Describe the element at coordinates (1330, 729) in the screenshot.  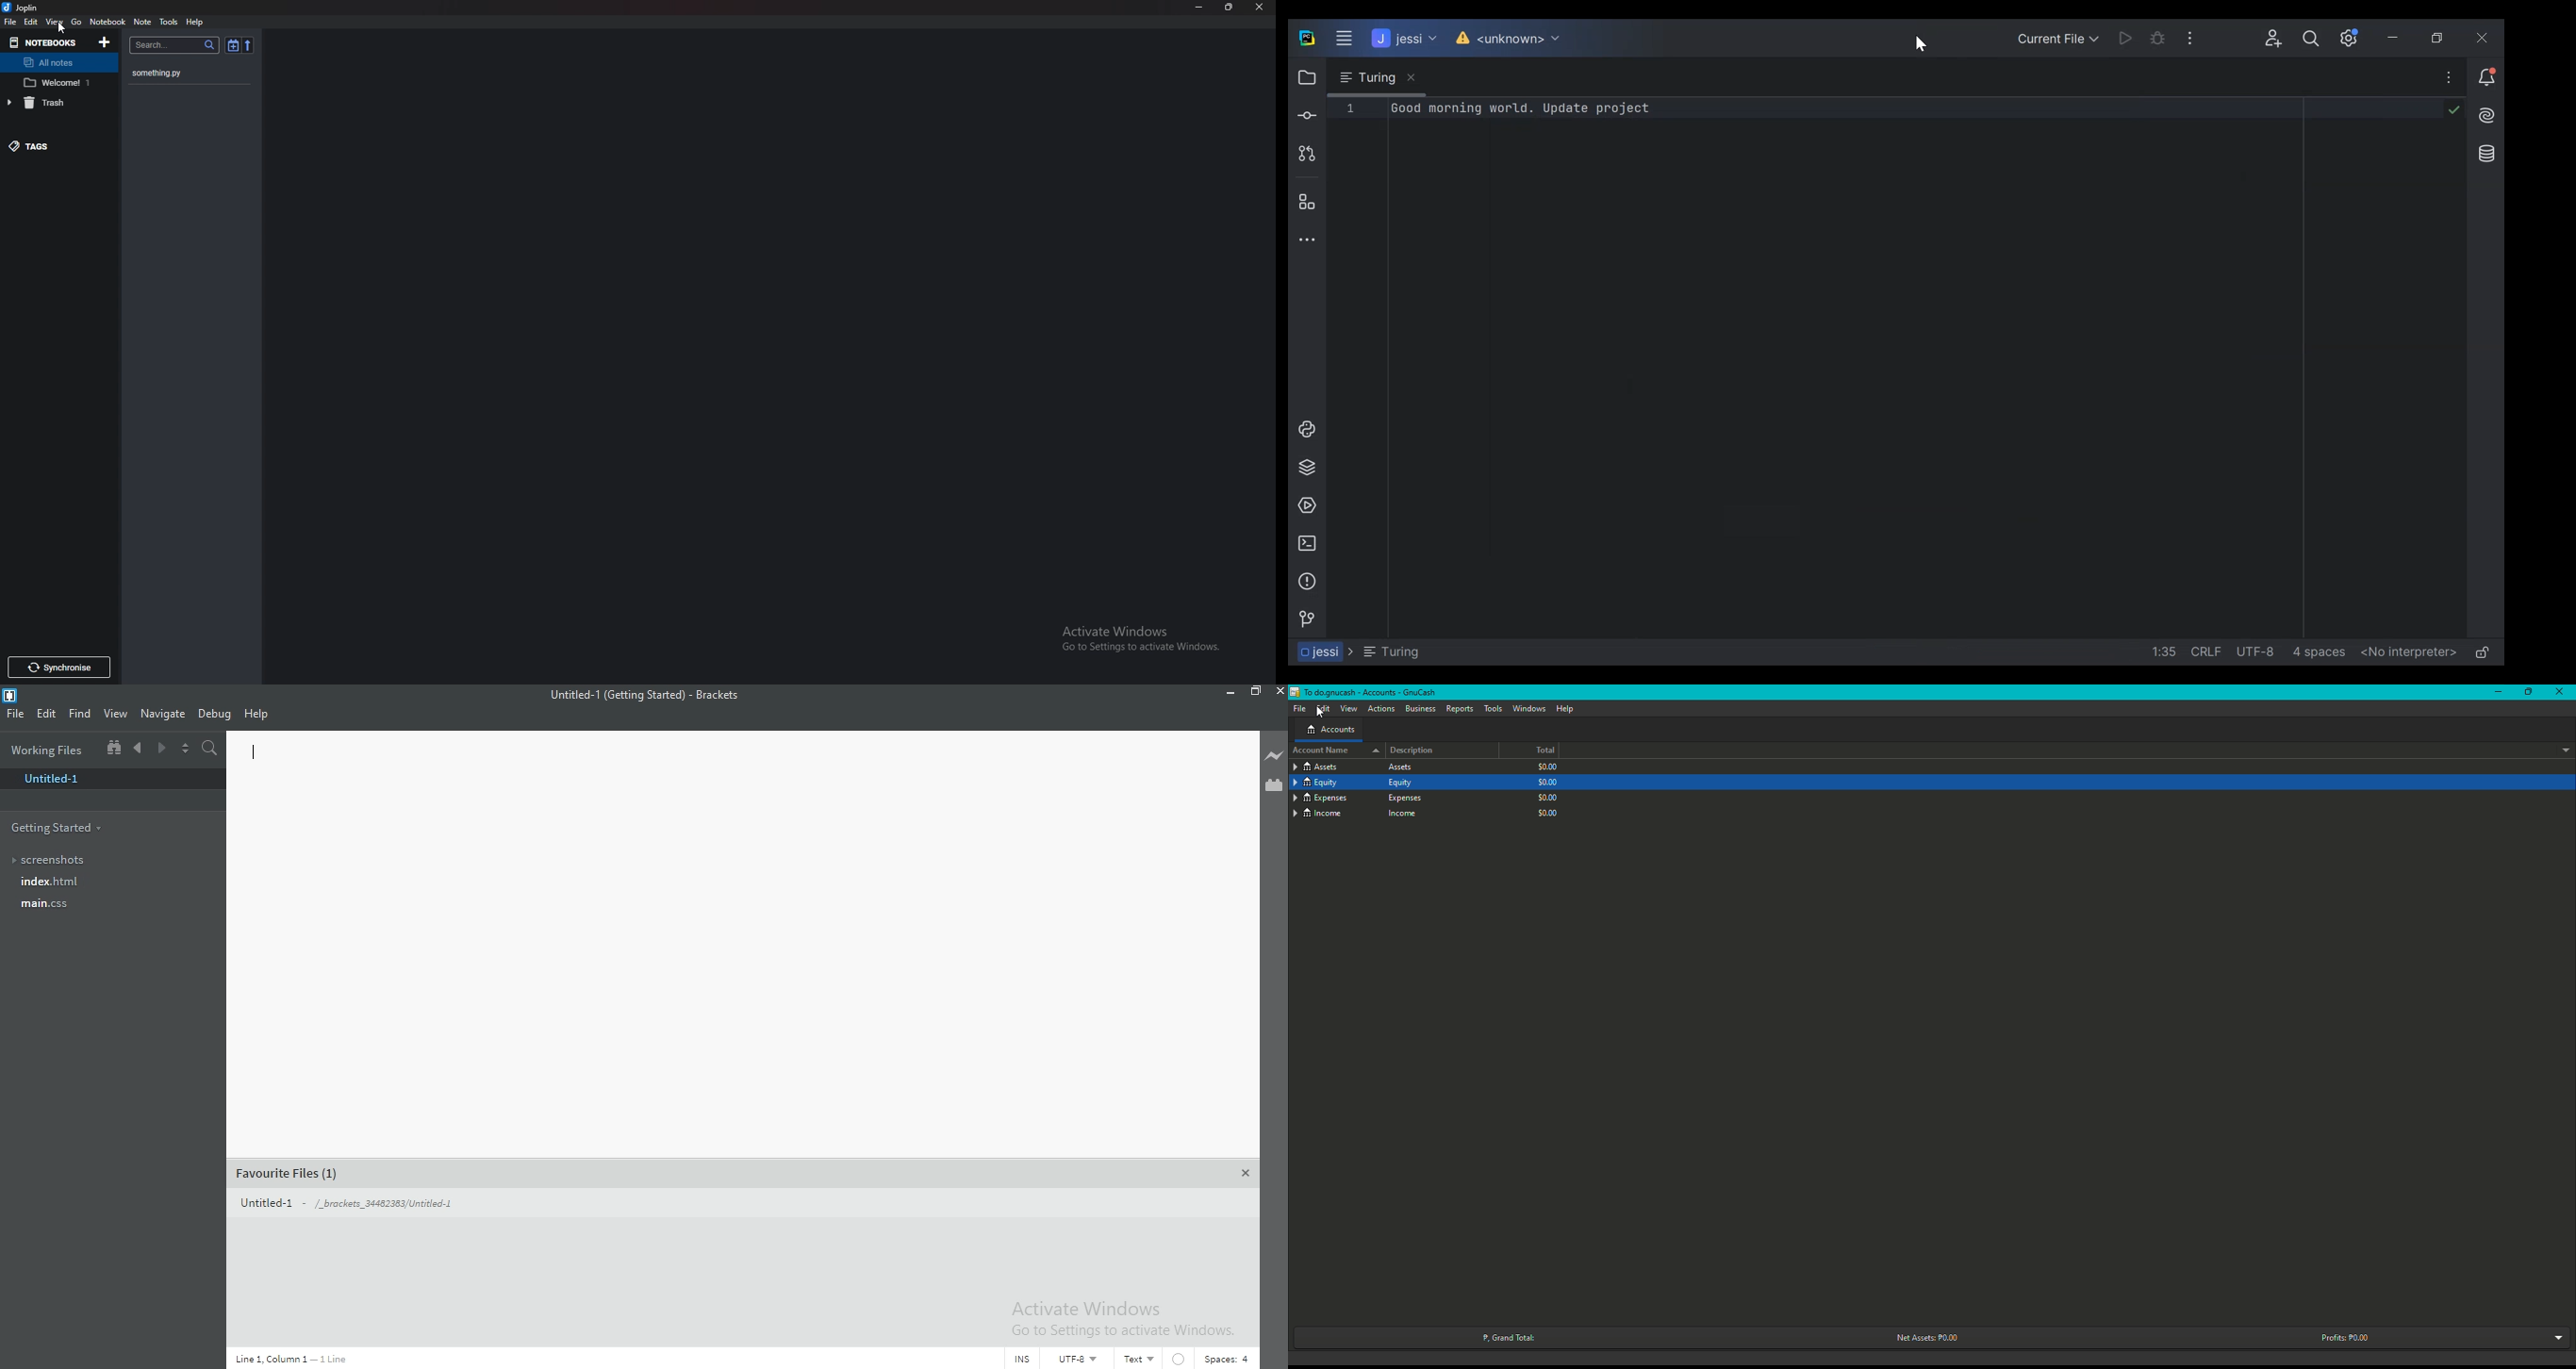
I see `Accounts` at that location.